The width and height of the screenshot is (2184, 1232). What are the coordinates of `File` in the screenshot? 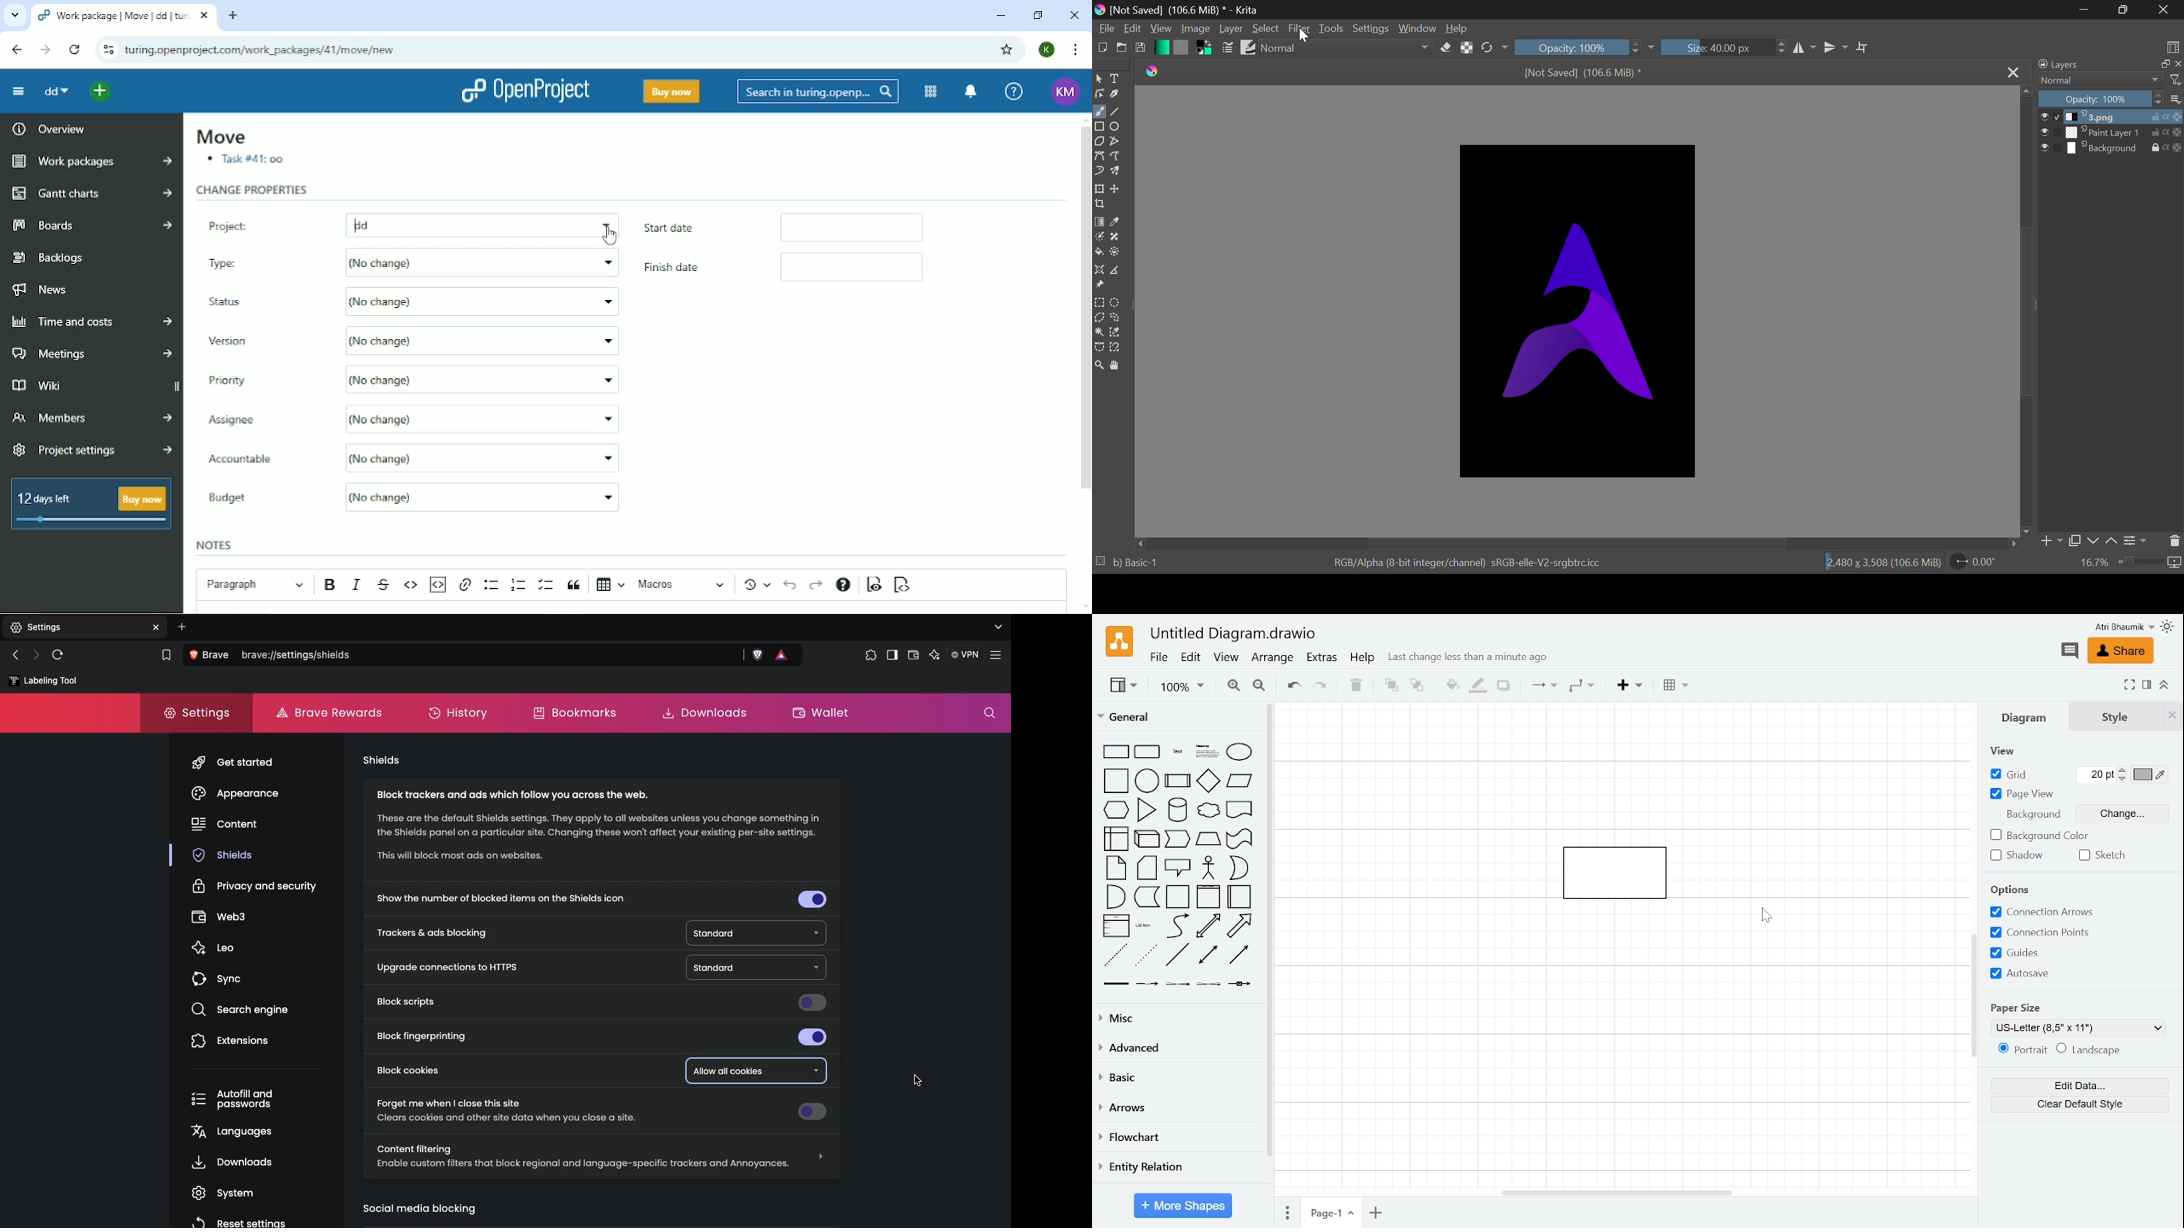 It's located at (1105, 29).